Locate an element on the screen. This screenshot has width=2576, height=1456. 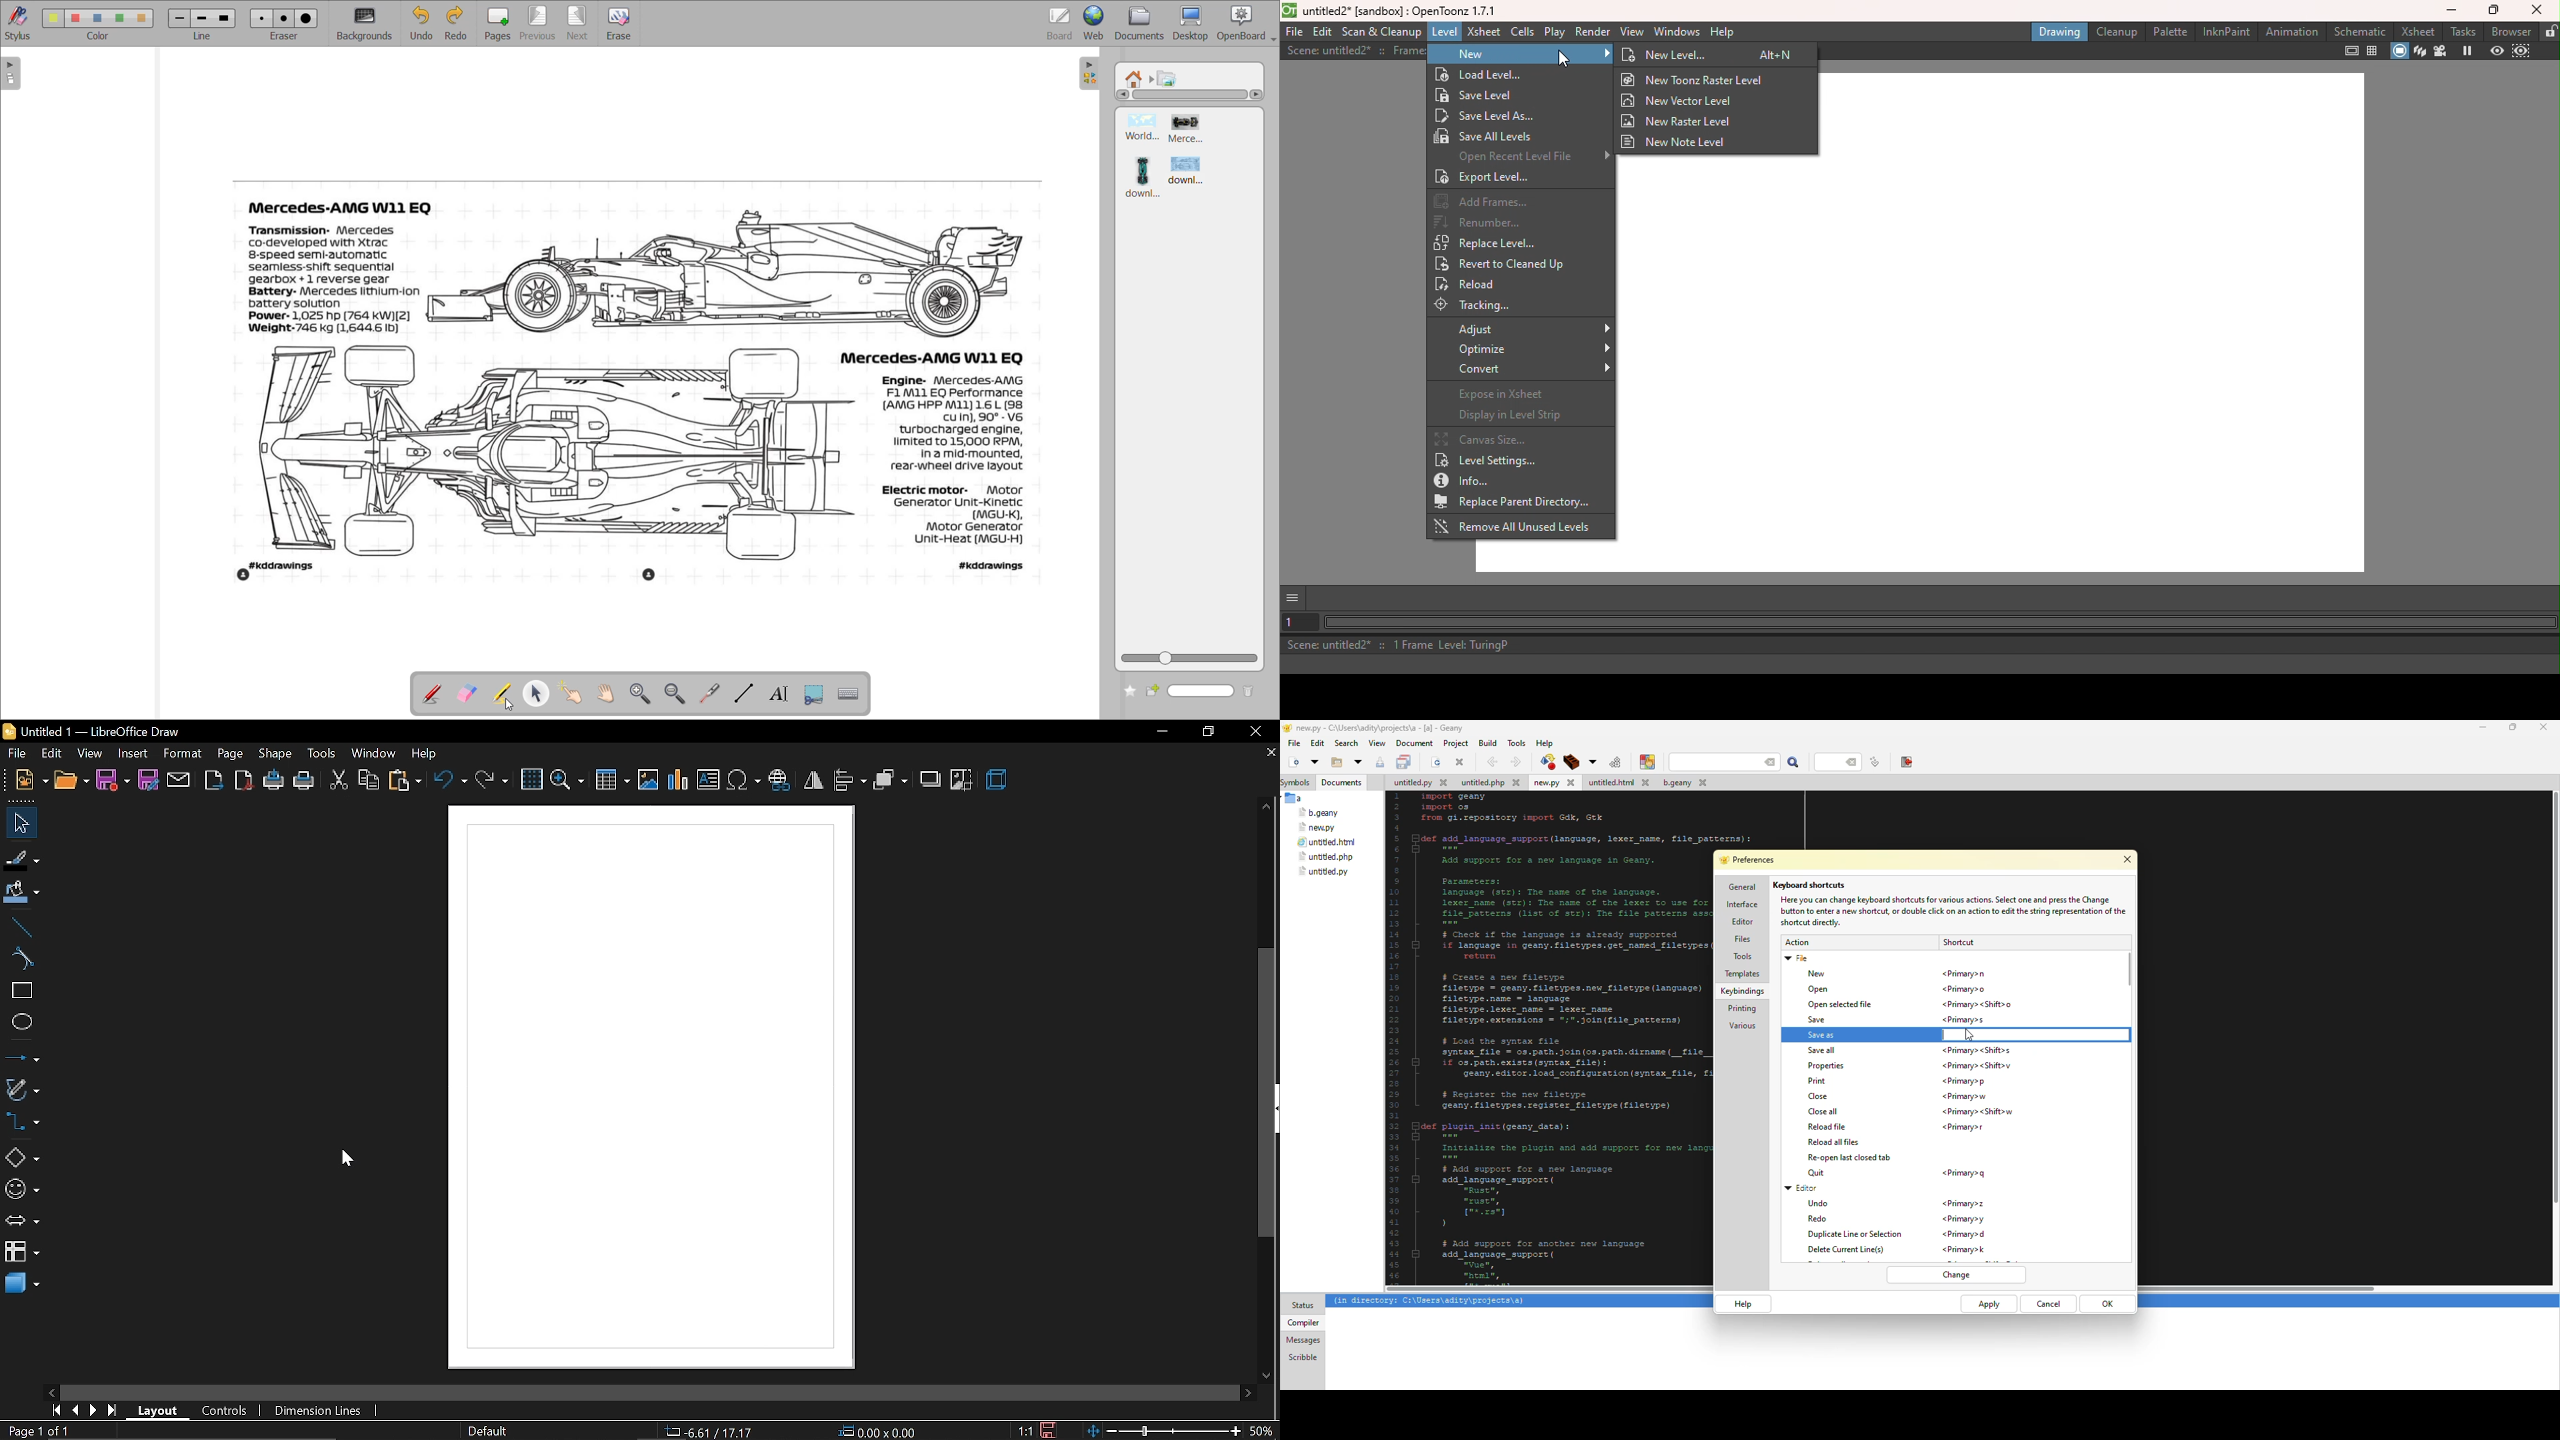
page is located at coordinates (230, 754).